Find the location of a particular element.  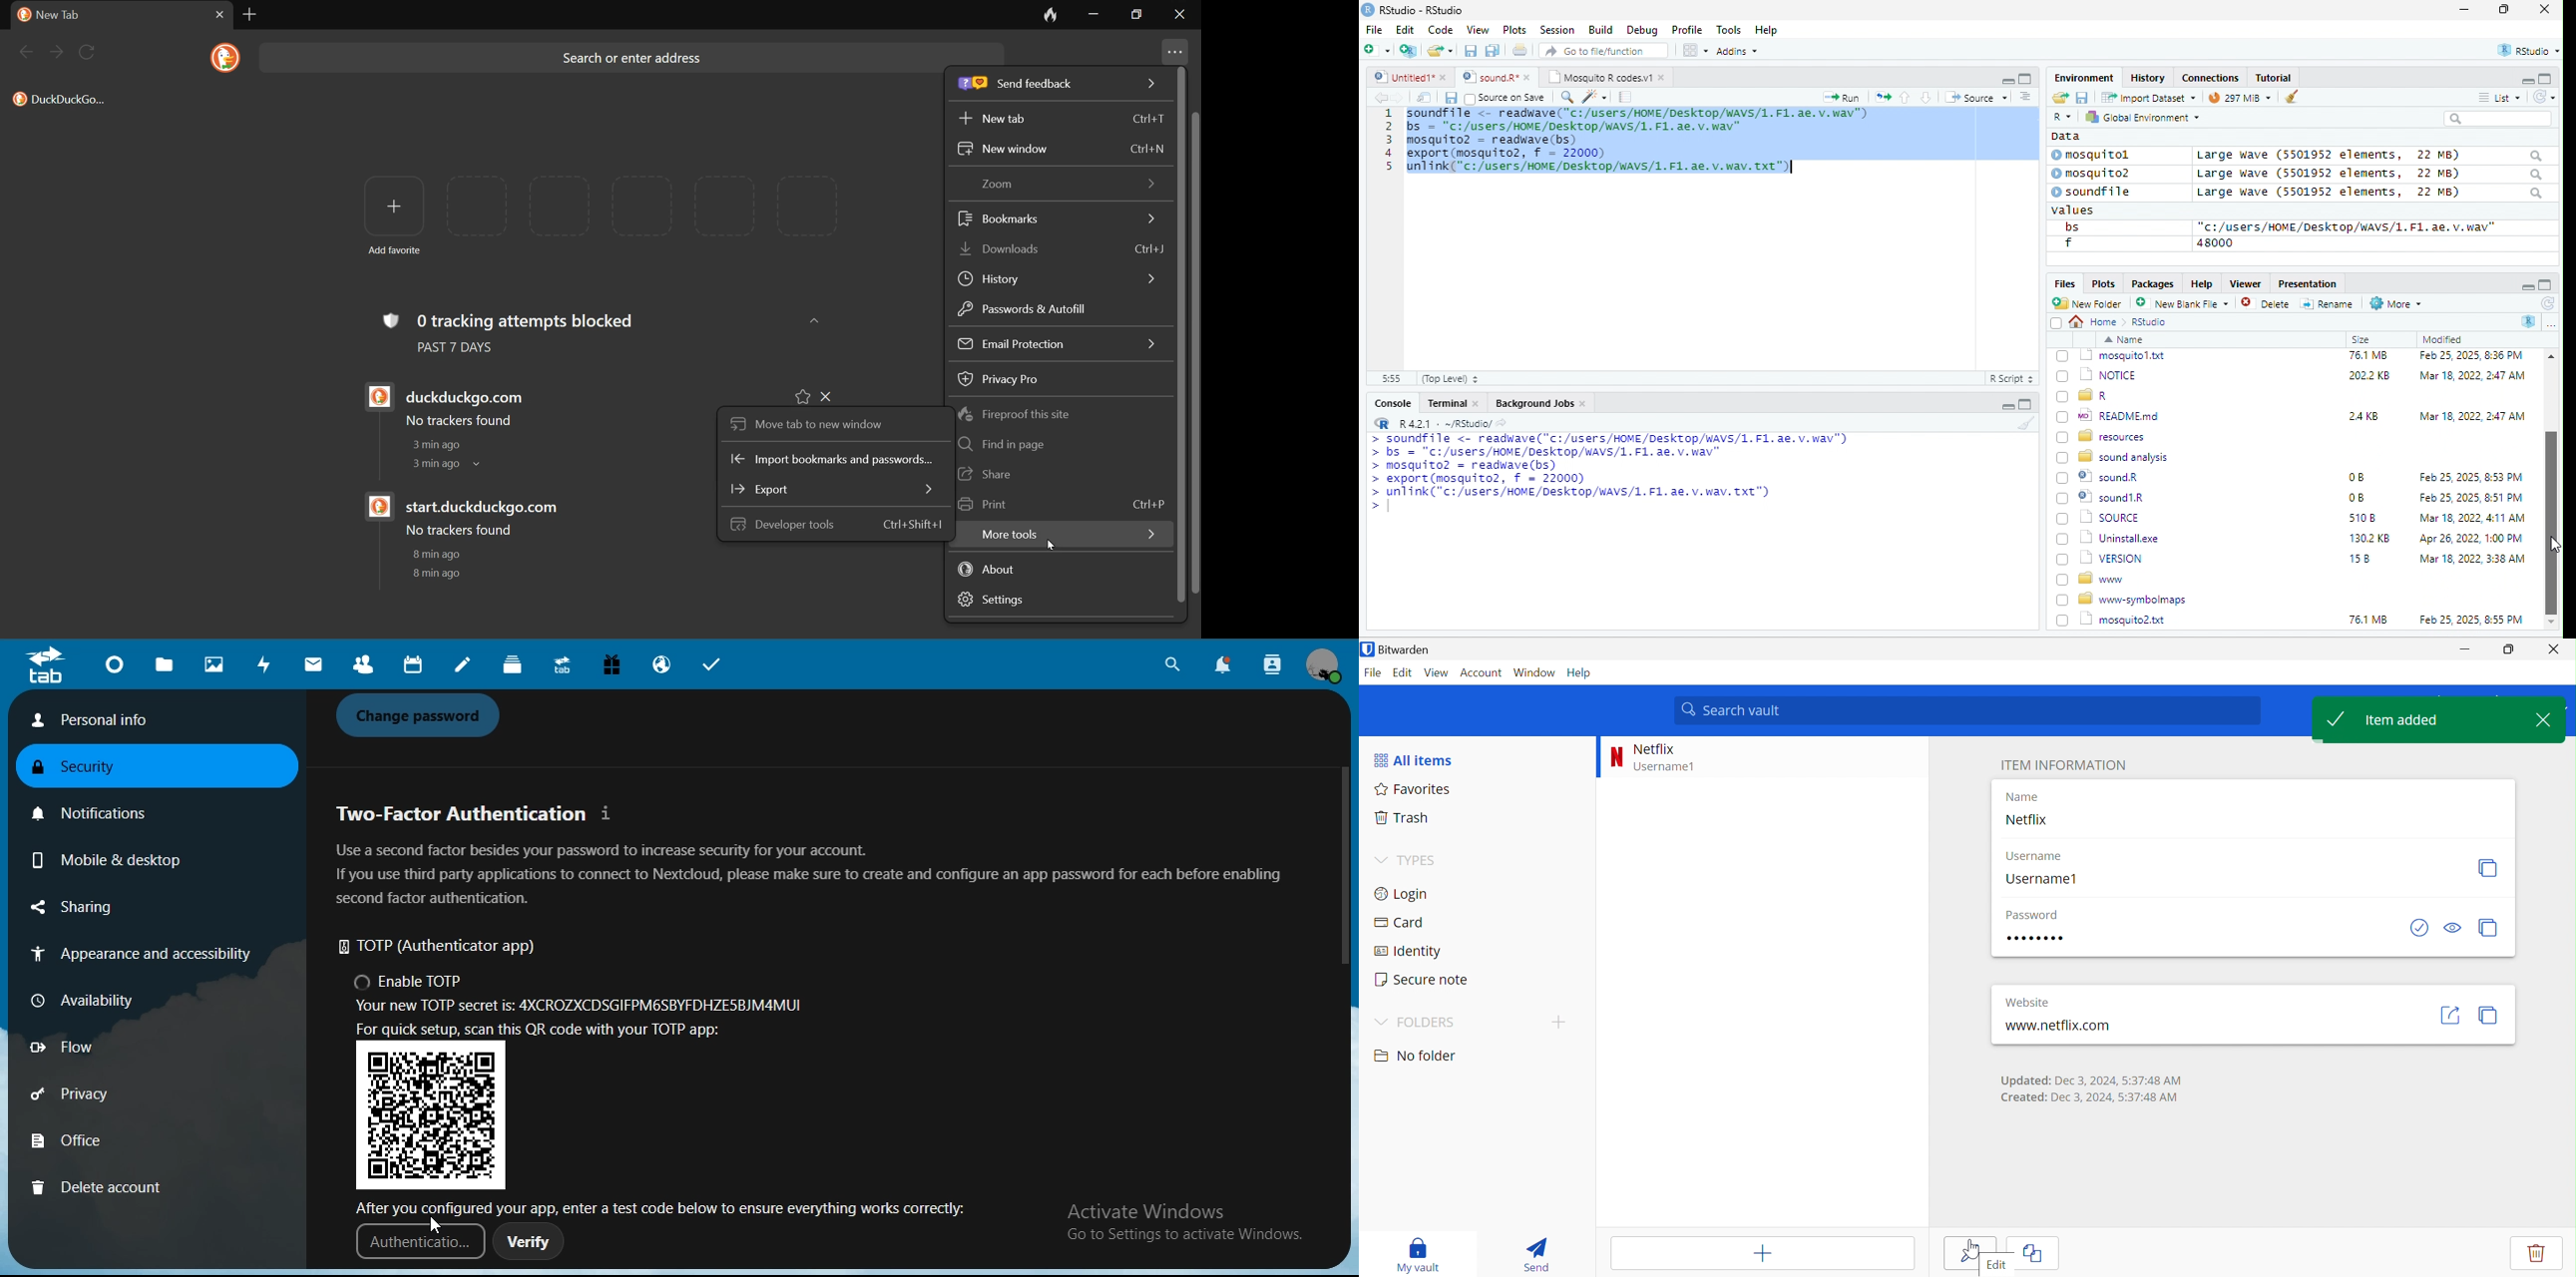

code is located at coordinates (1642, 142).